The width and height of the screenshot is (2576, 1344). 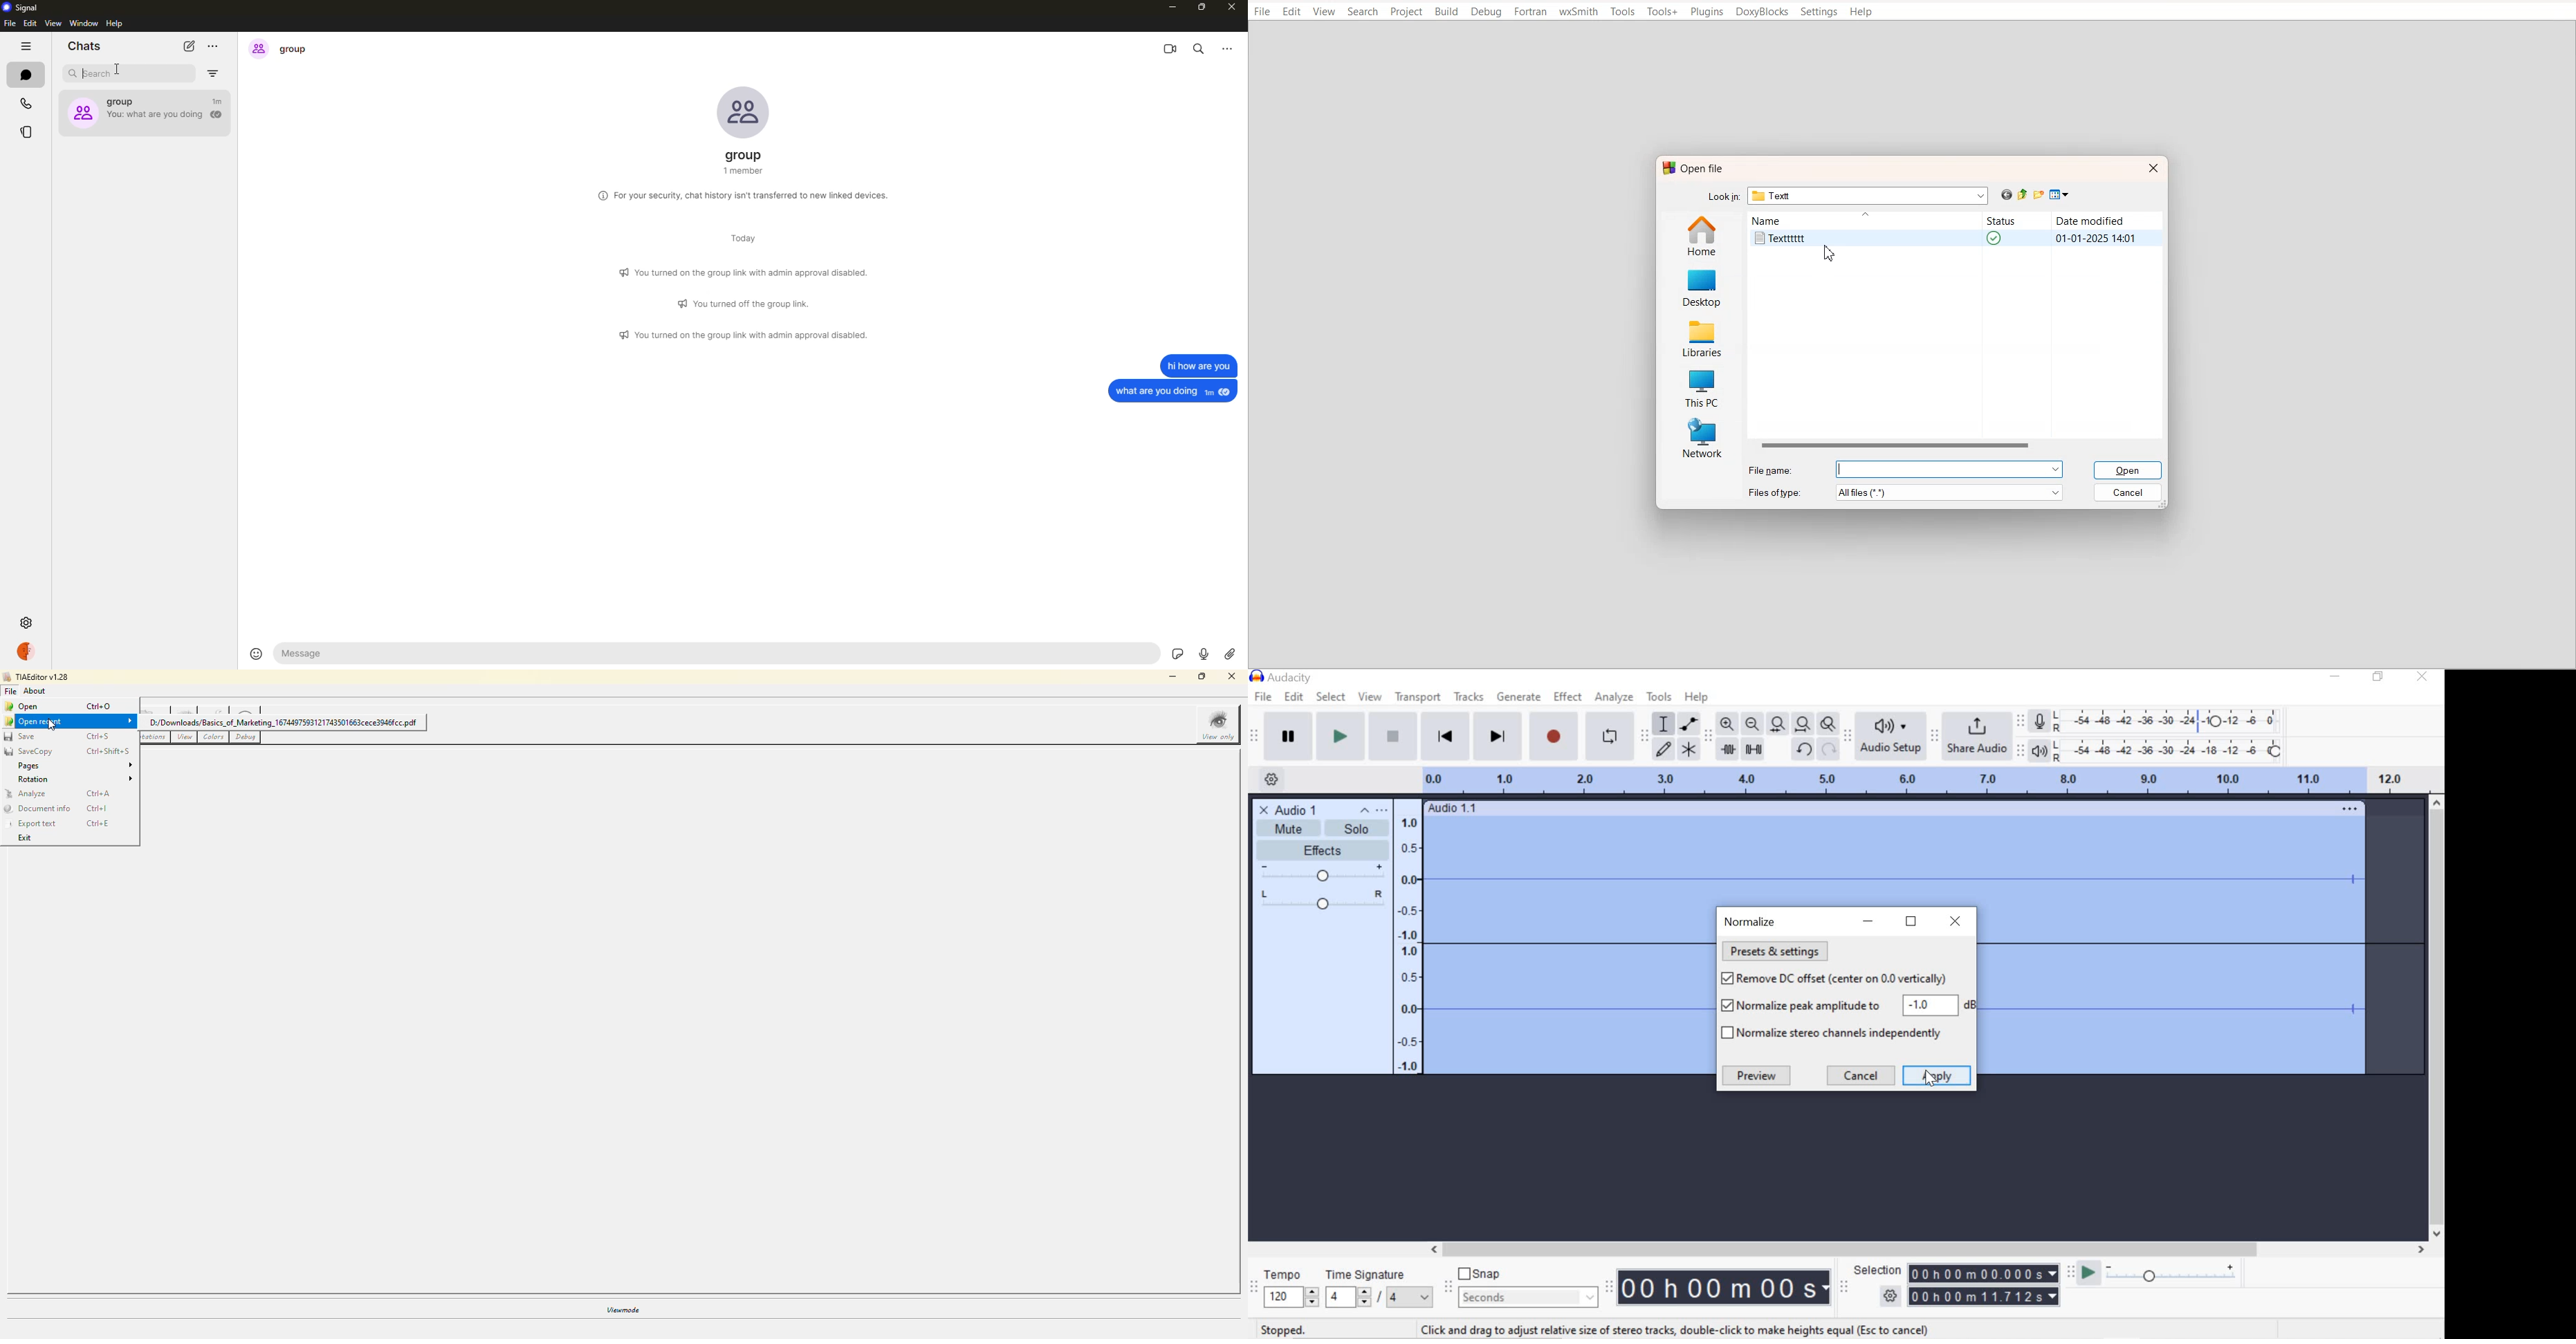 What do you see at coordinates (1891, 1296) in the screenshot?
I see `SELECTION OPTION` at bounding box center [1891, 1296].